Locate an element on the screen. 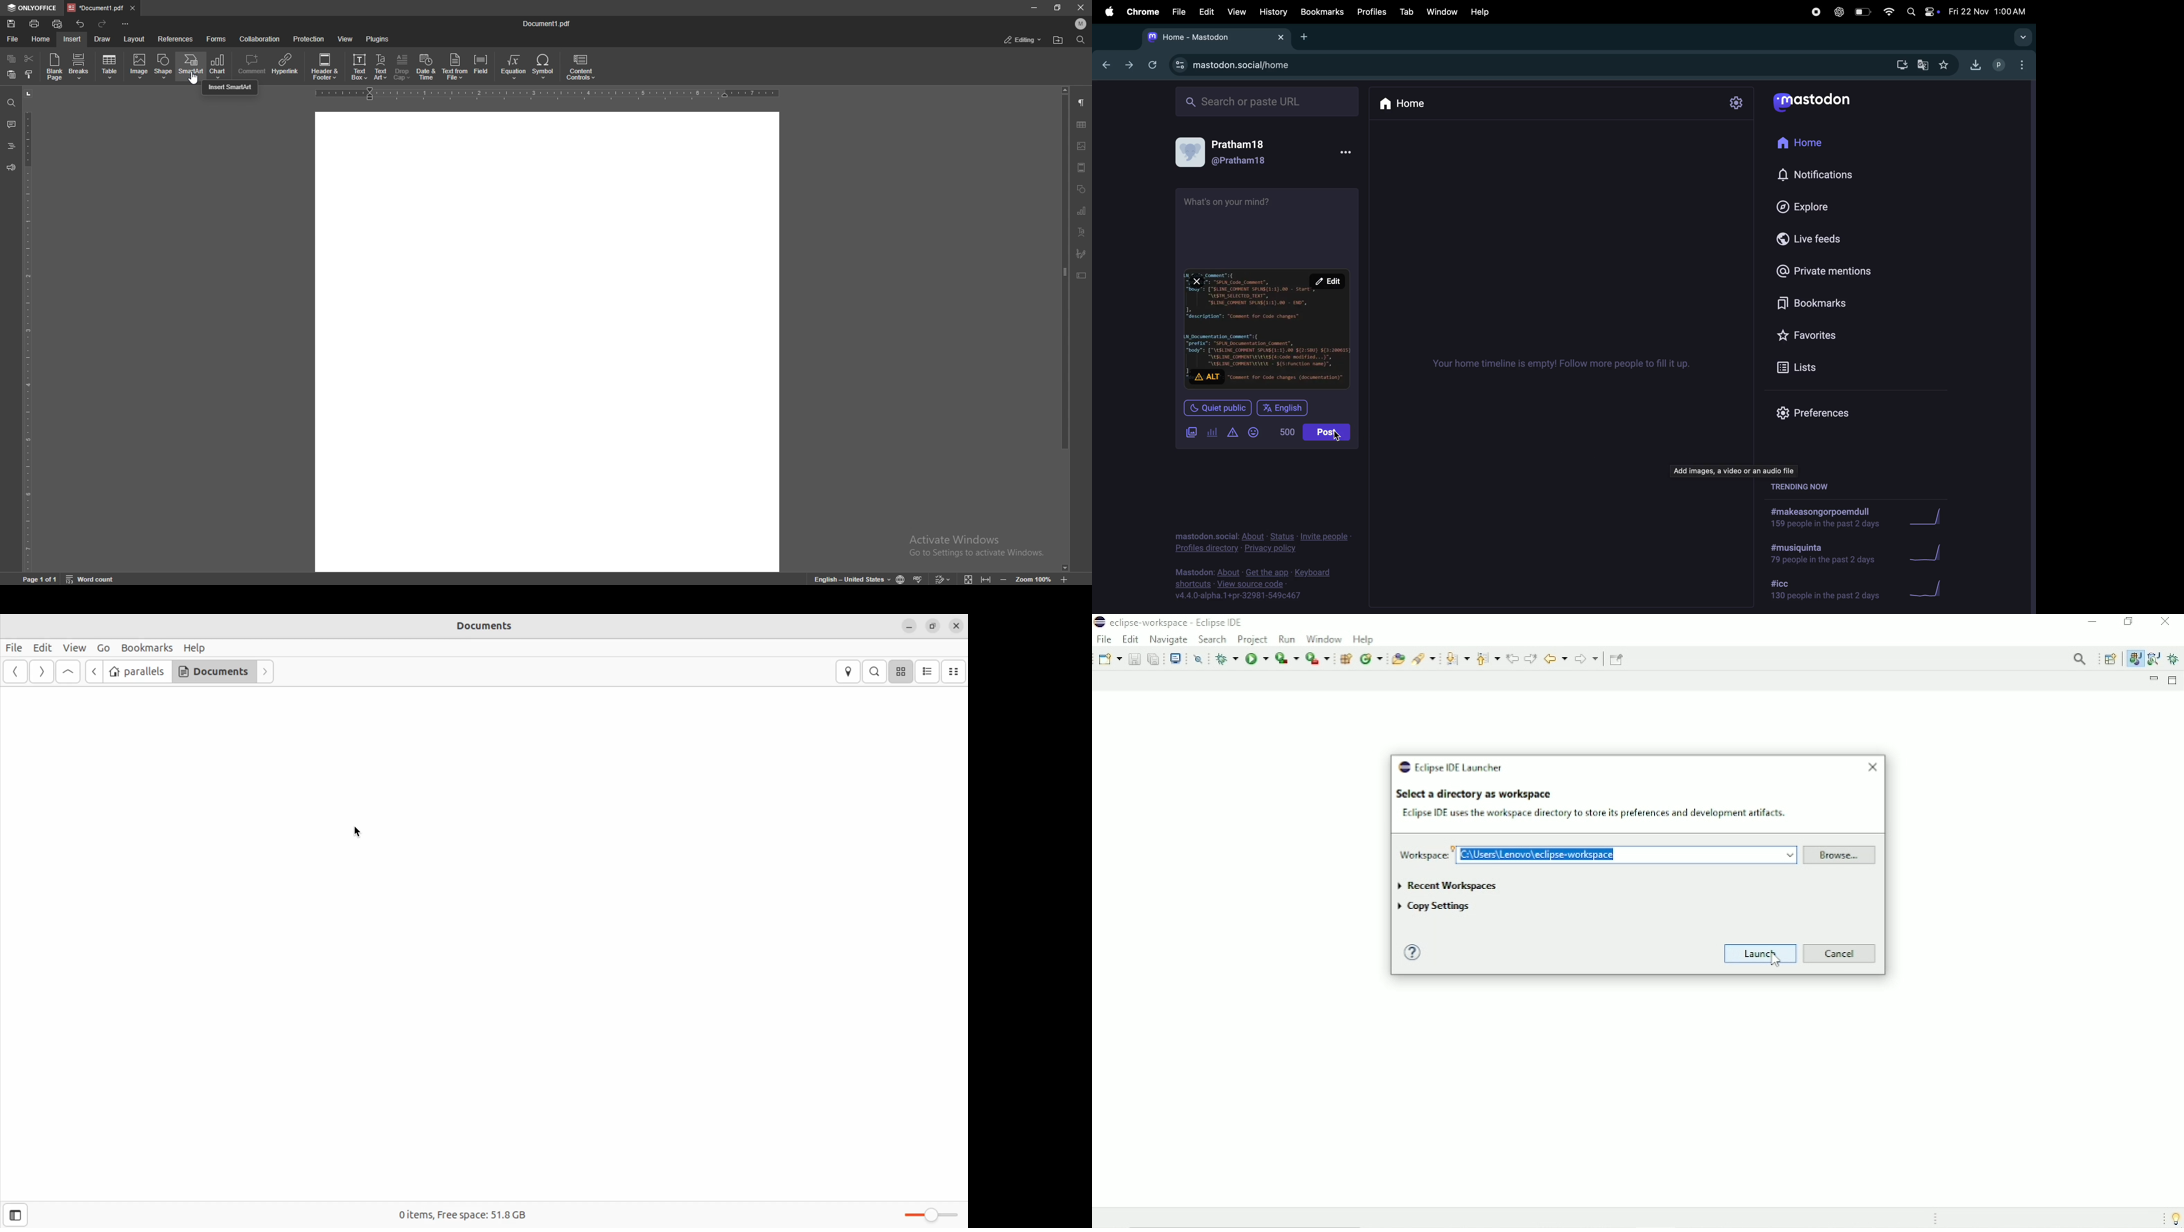 This screenshot has width=2184, height=1232. image is located at coordinates (139, 67).